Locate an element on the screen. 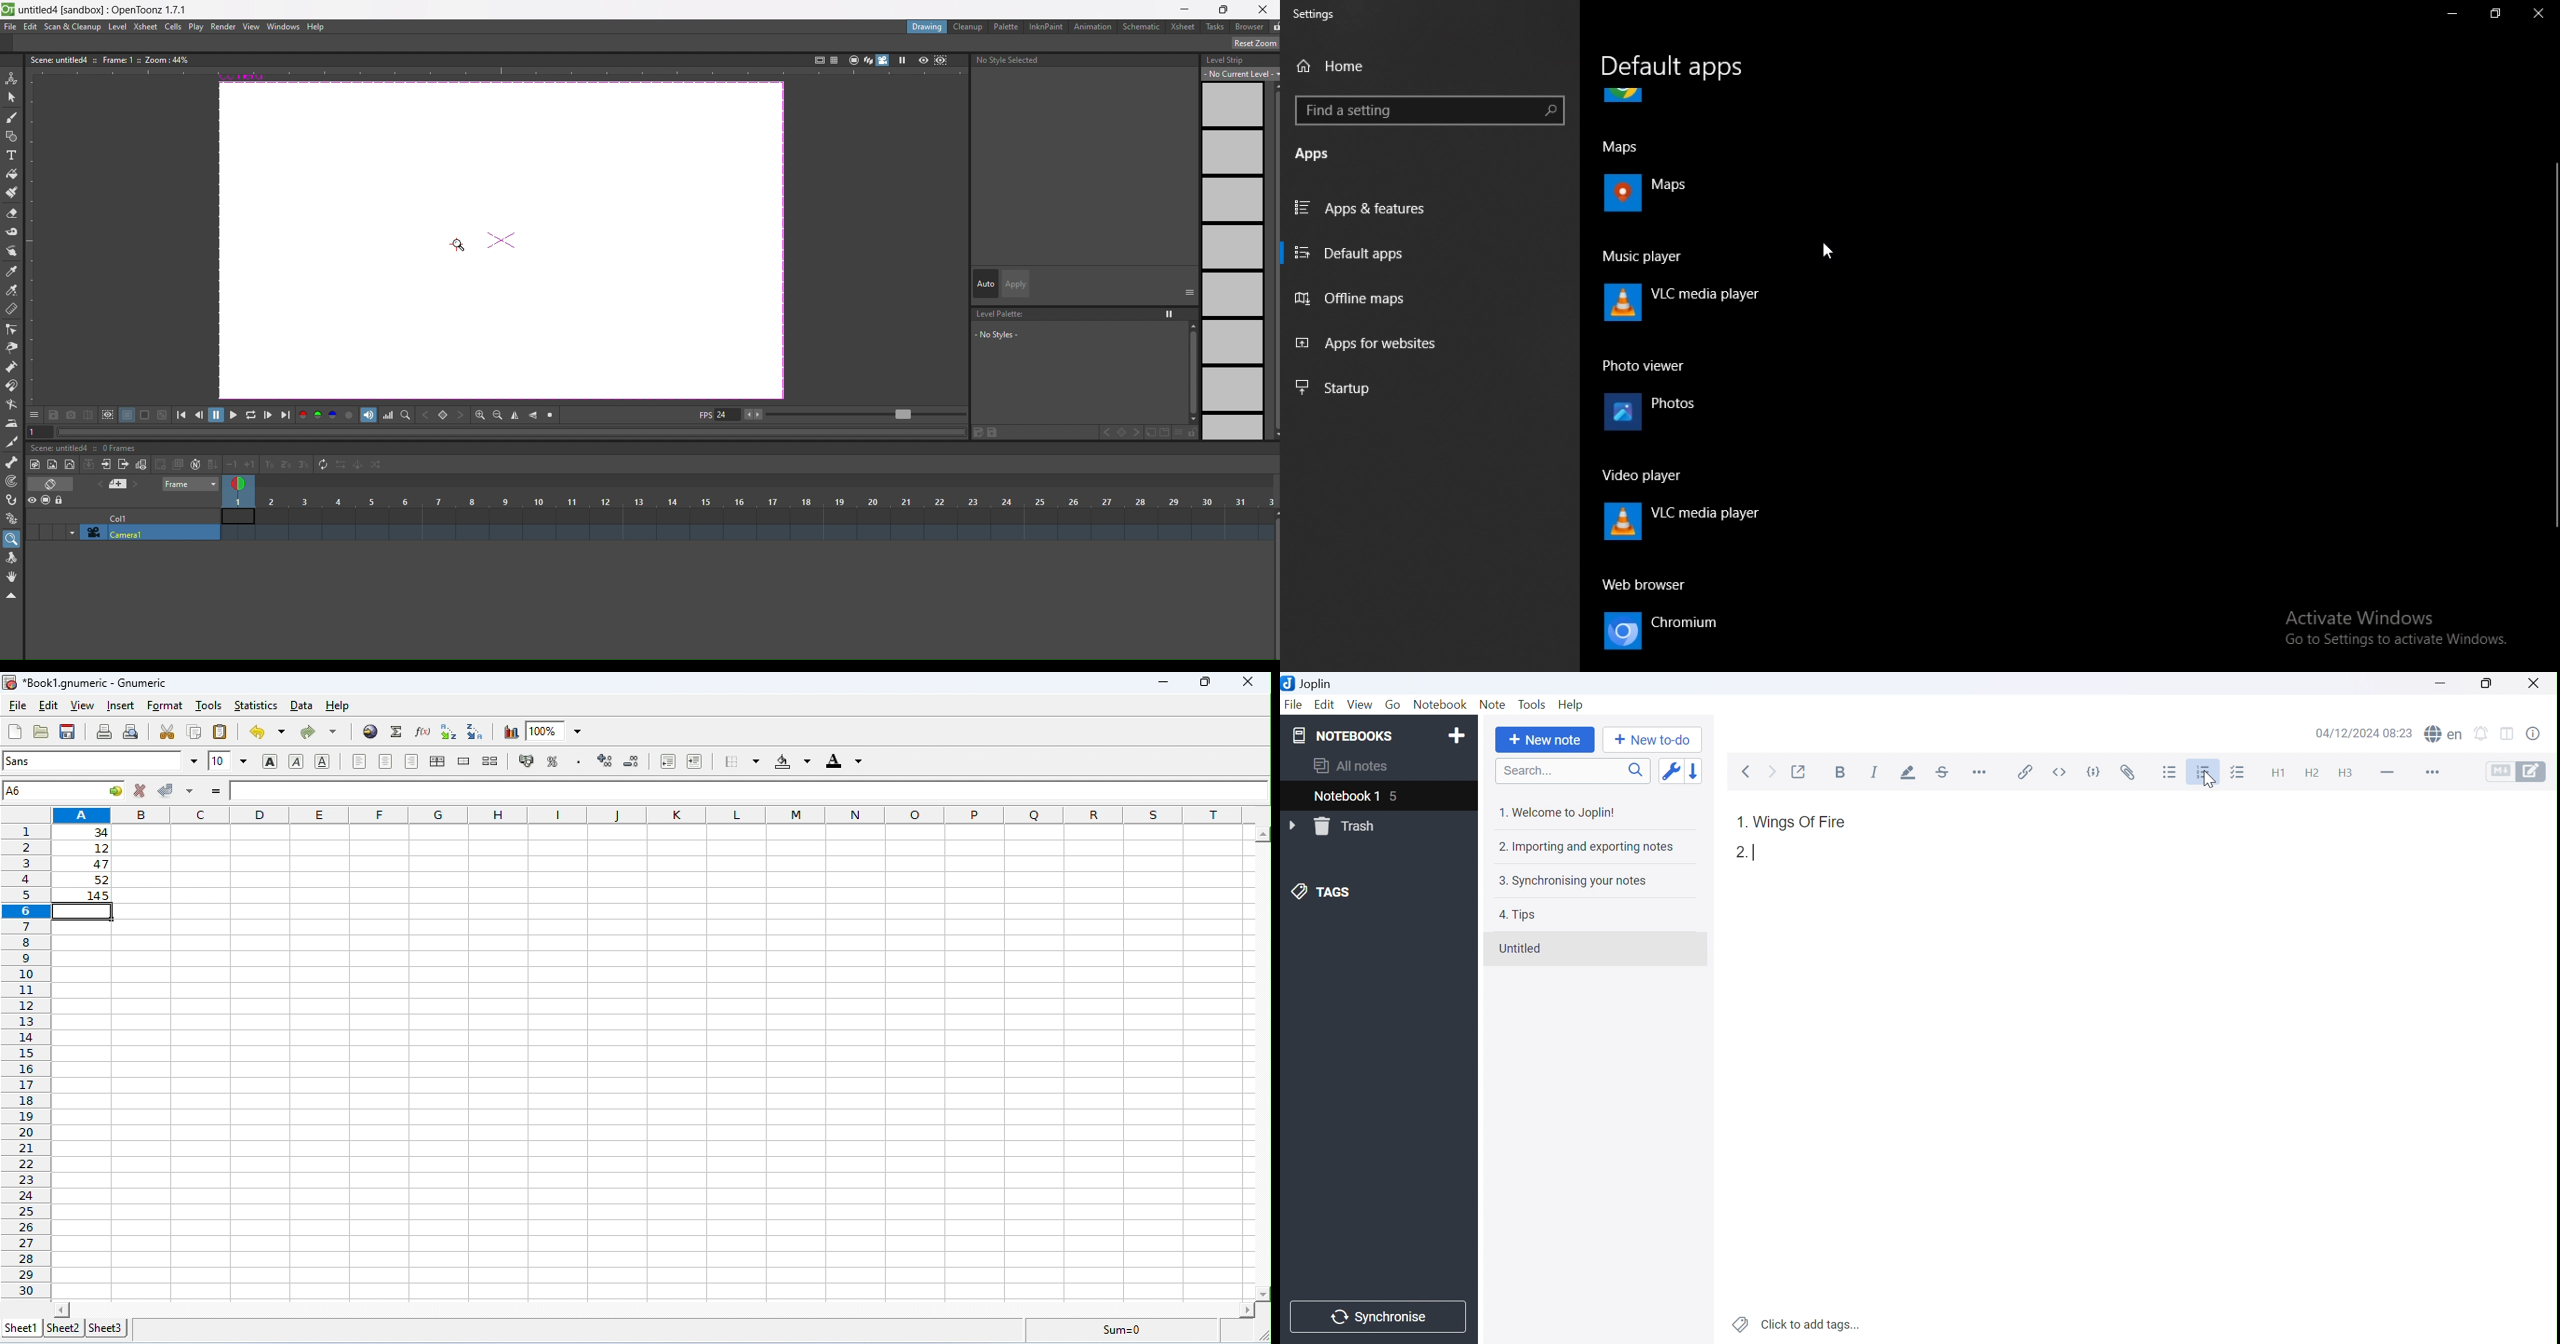  1. Welcome to Joplin! is located at coordinates (1556, 812).